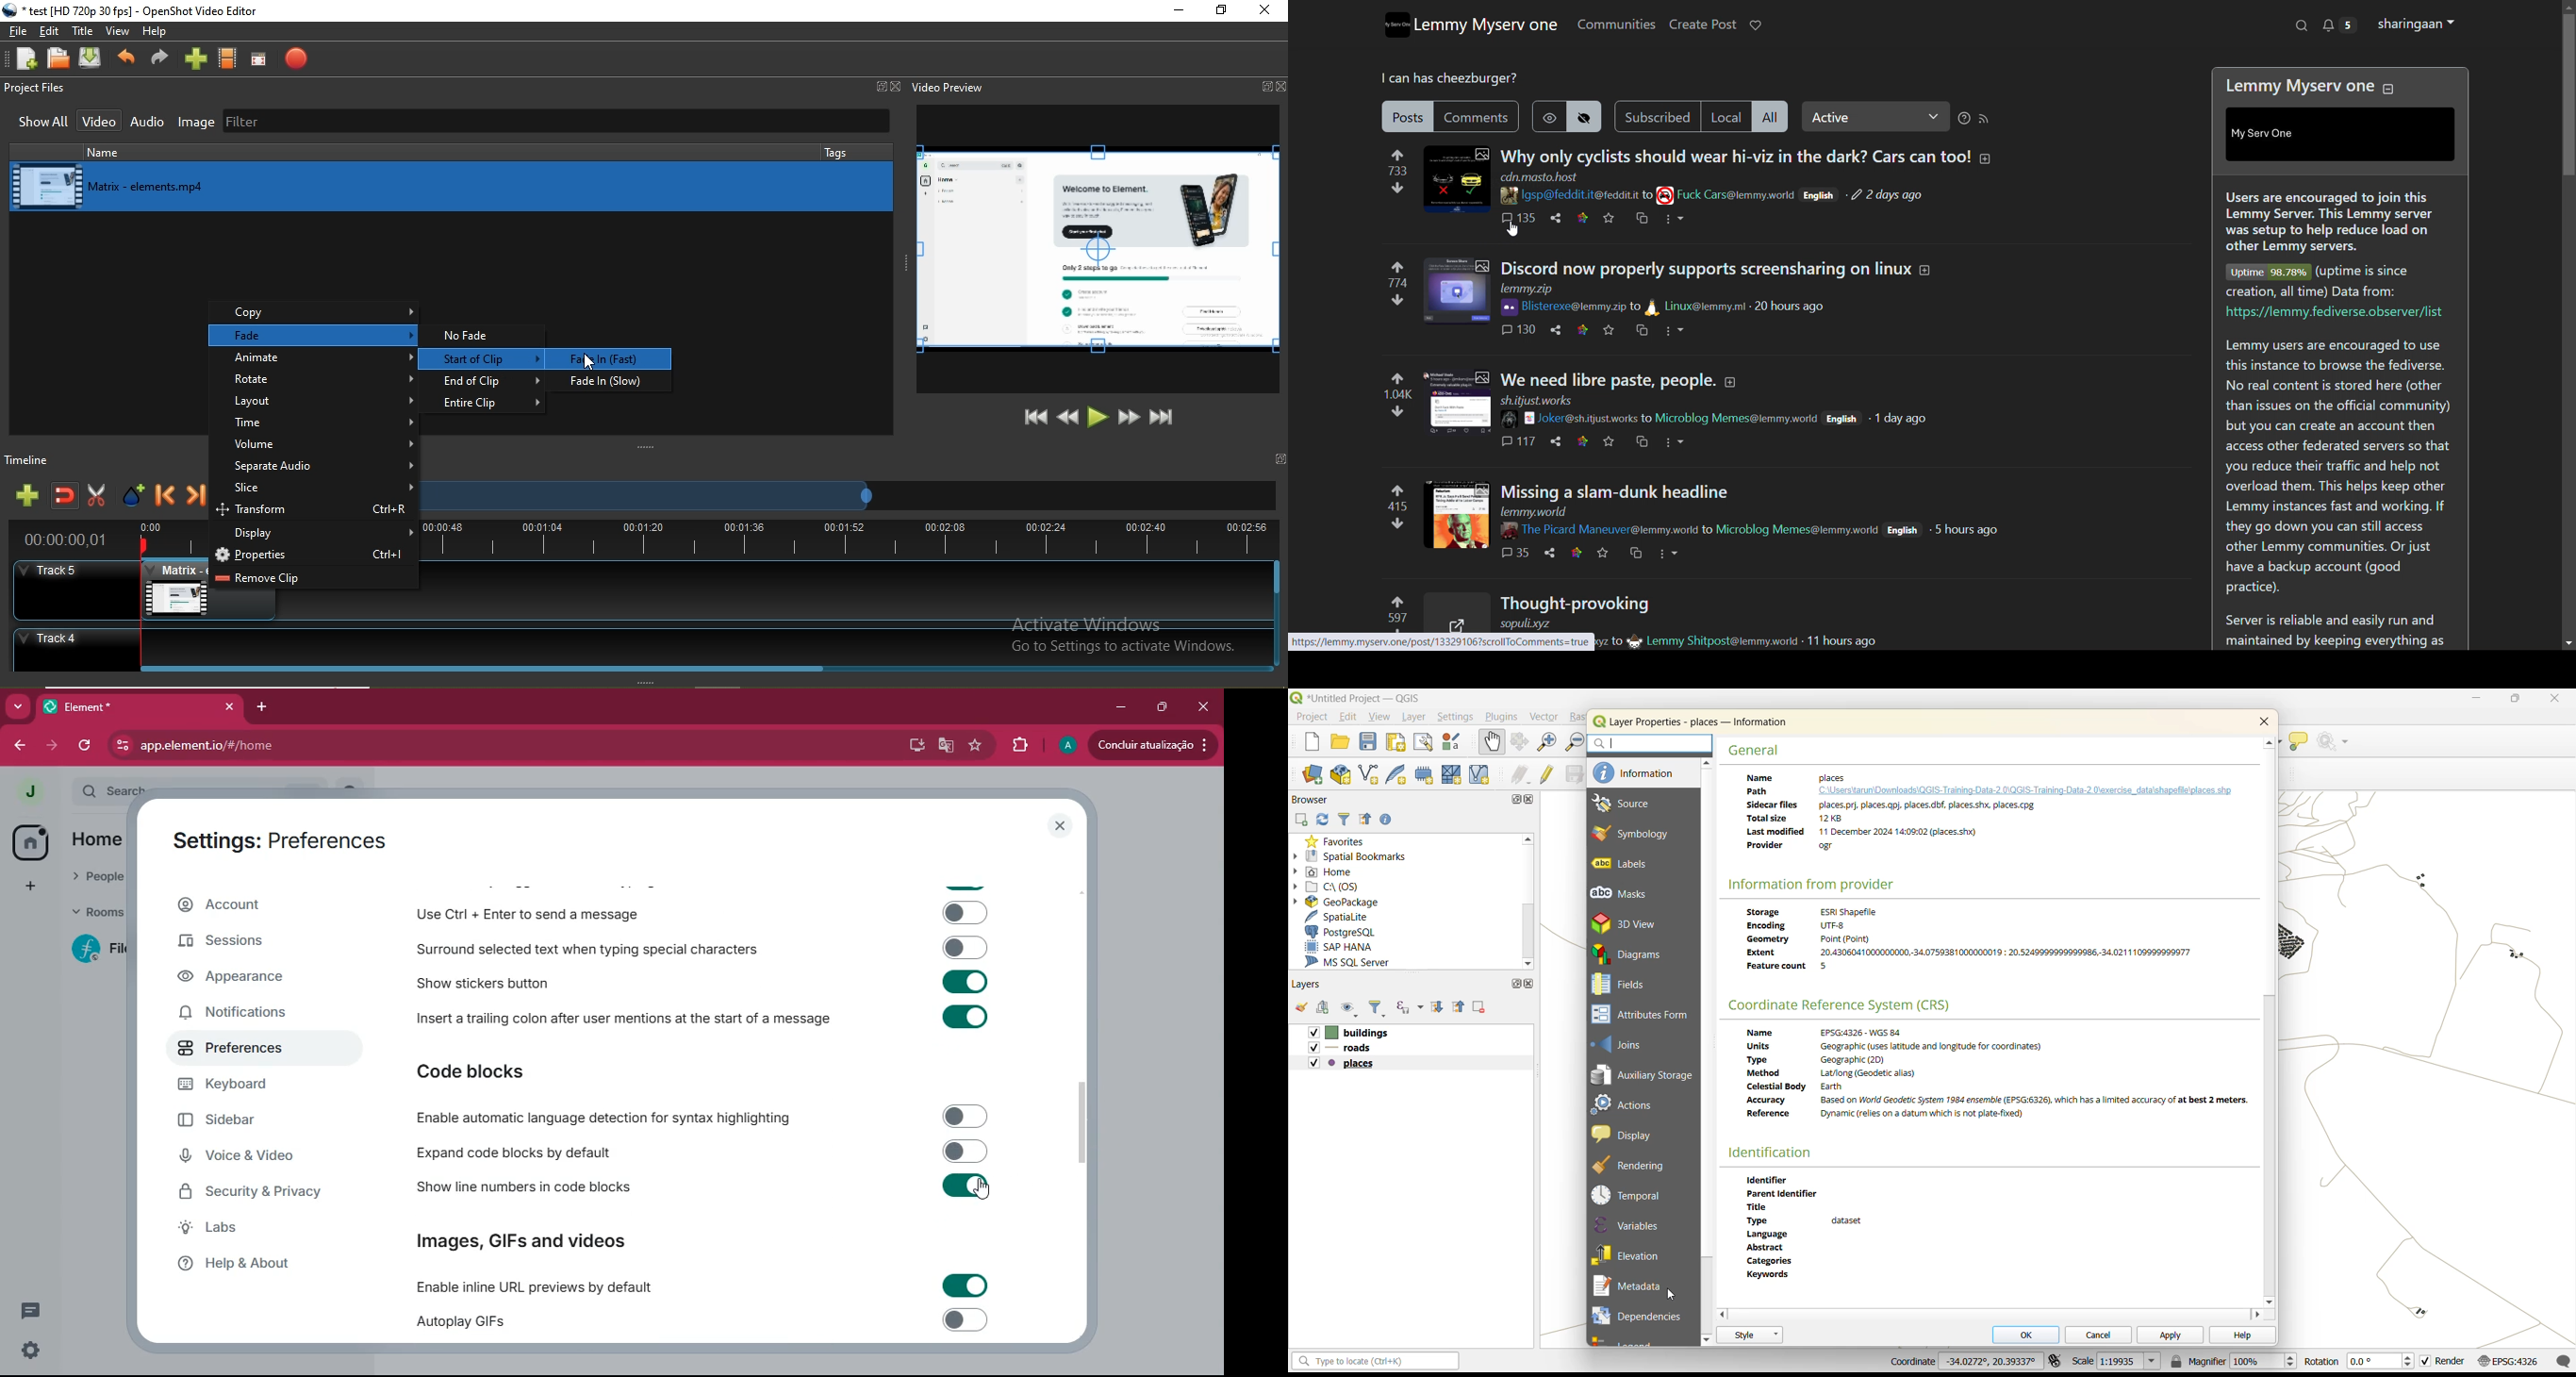 The image size is (2576, 1400). I want to click on Jump to start, so click(1033, 417).